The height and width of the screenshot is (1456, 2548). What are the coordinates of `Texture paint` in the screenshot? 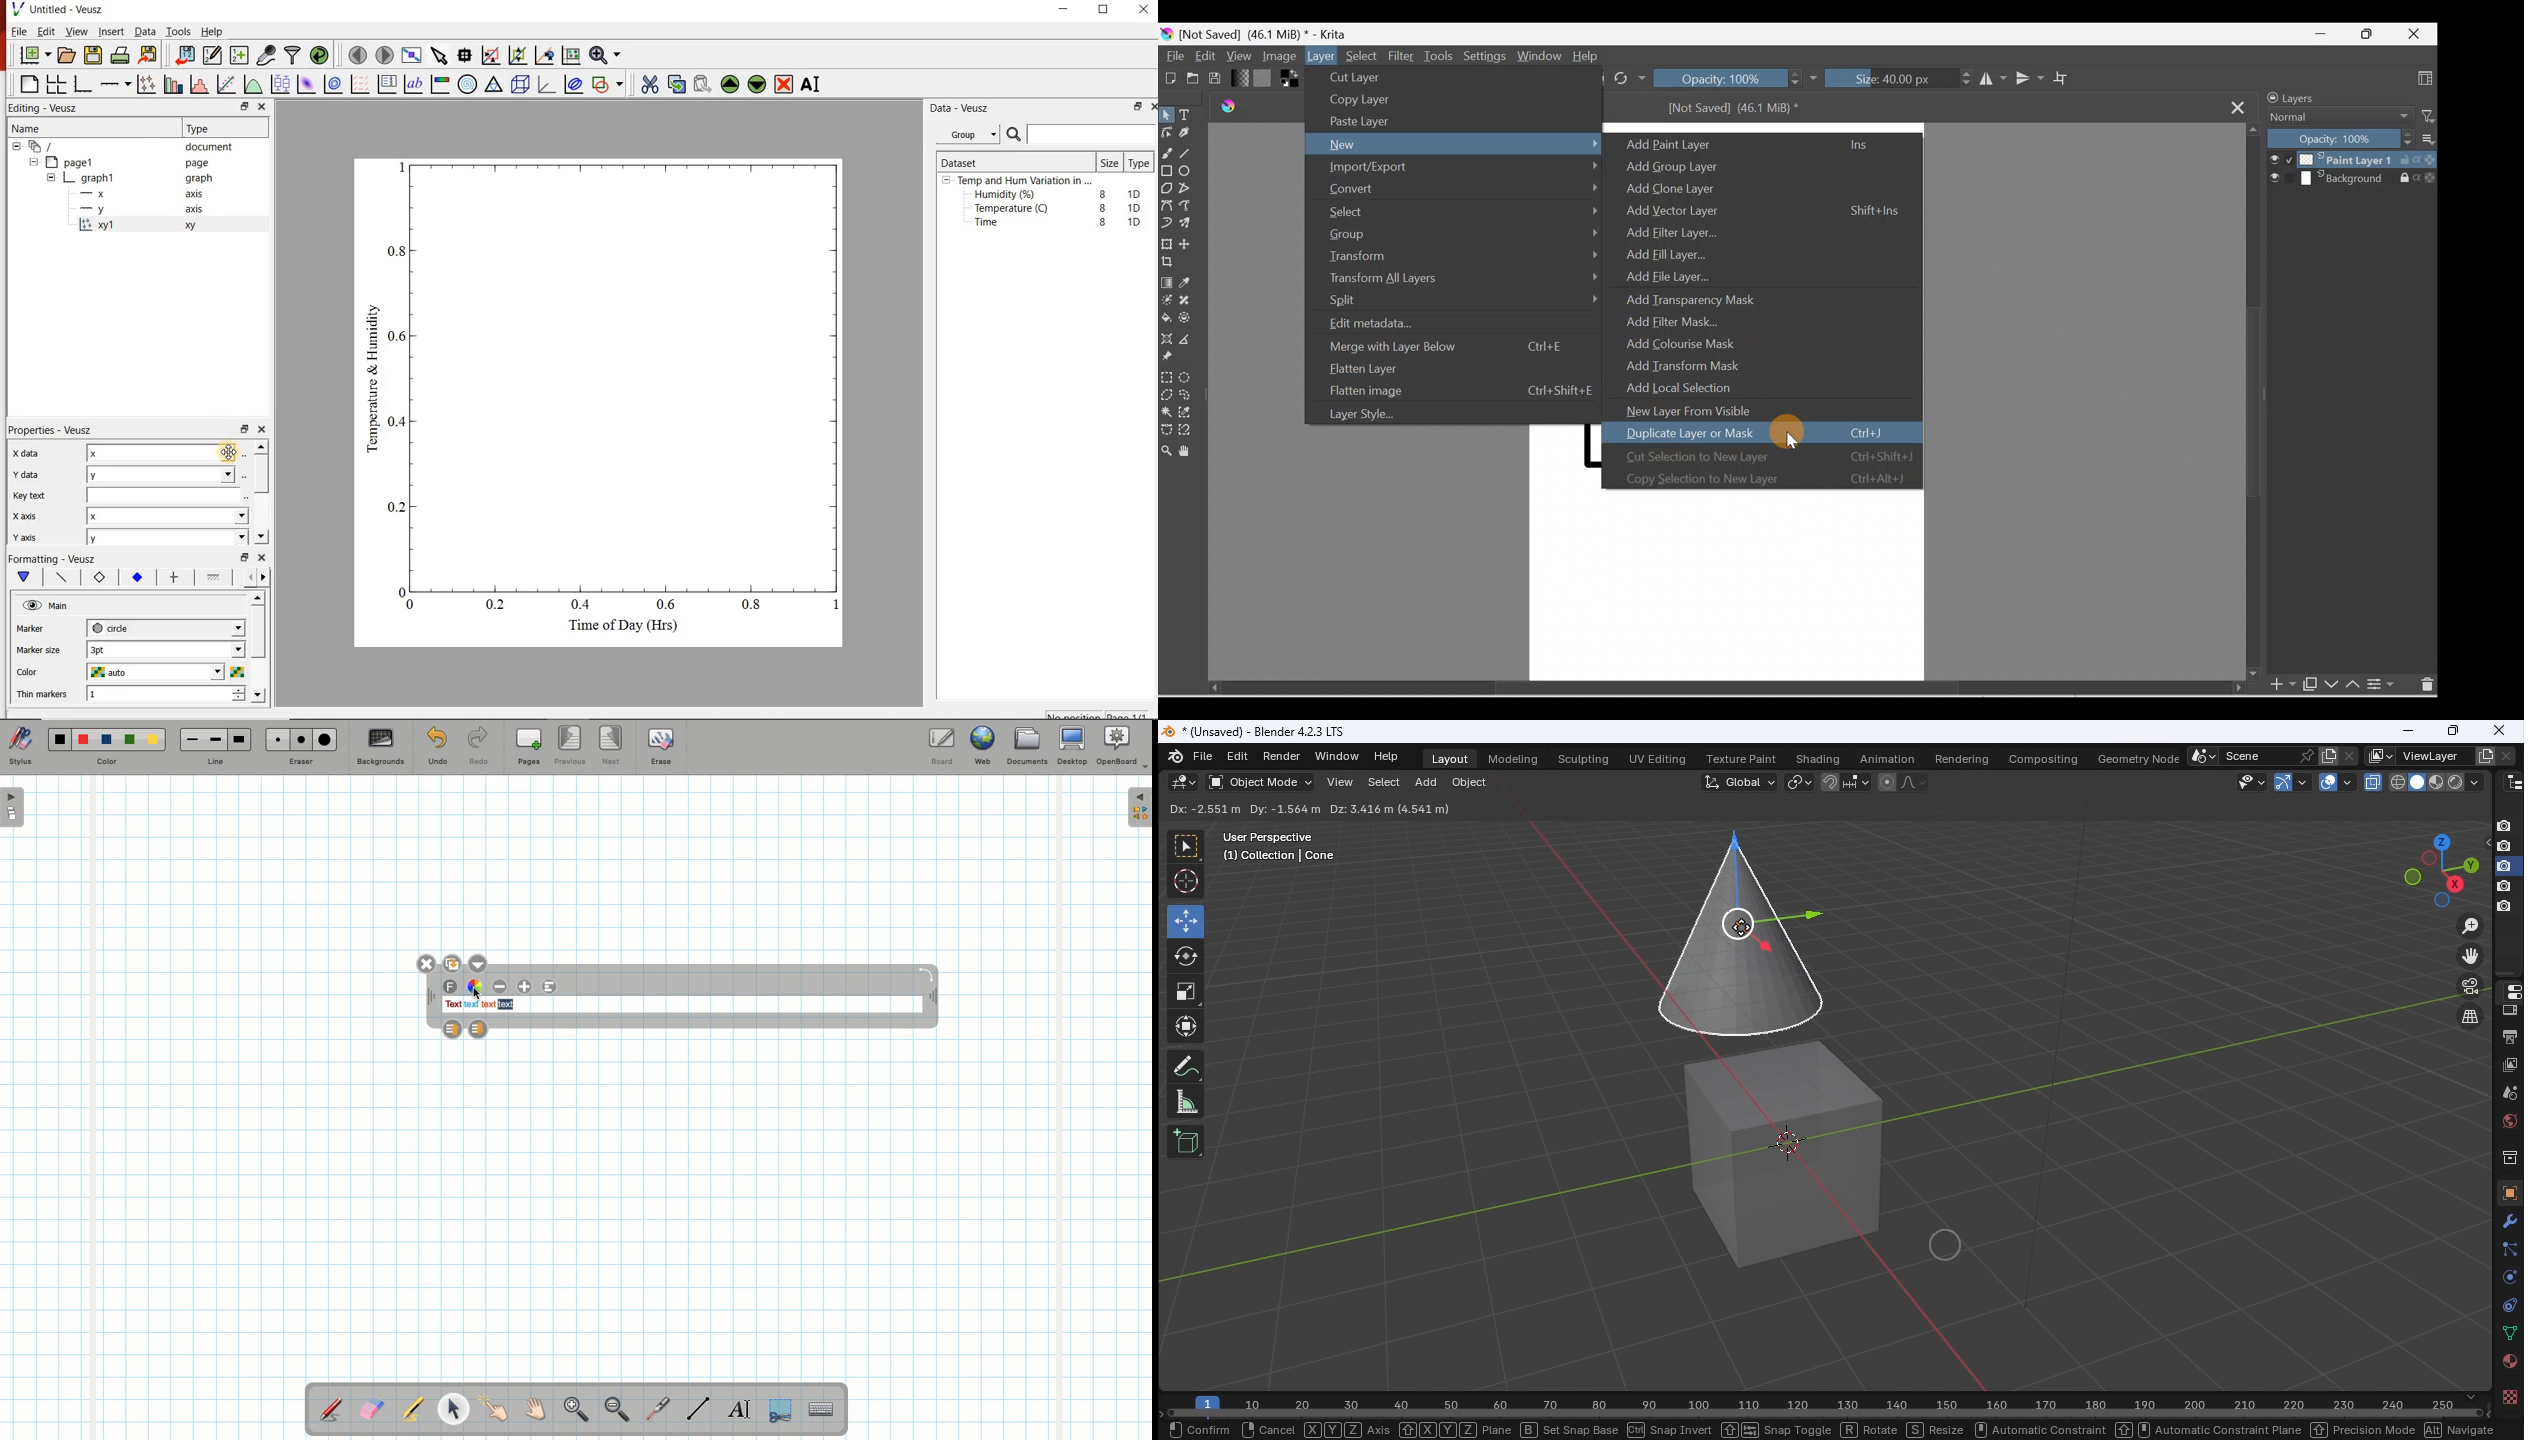 It's located at (1743, 760).